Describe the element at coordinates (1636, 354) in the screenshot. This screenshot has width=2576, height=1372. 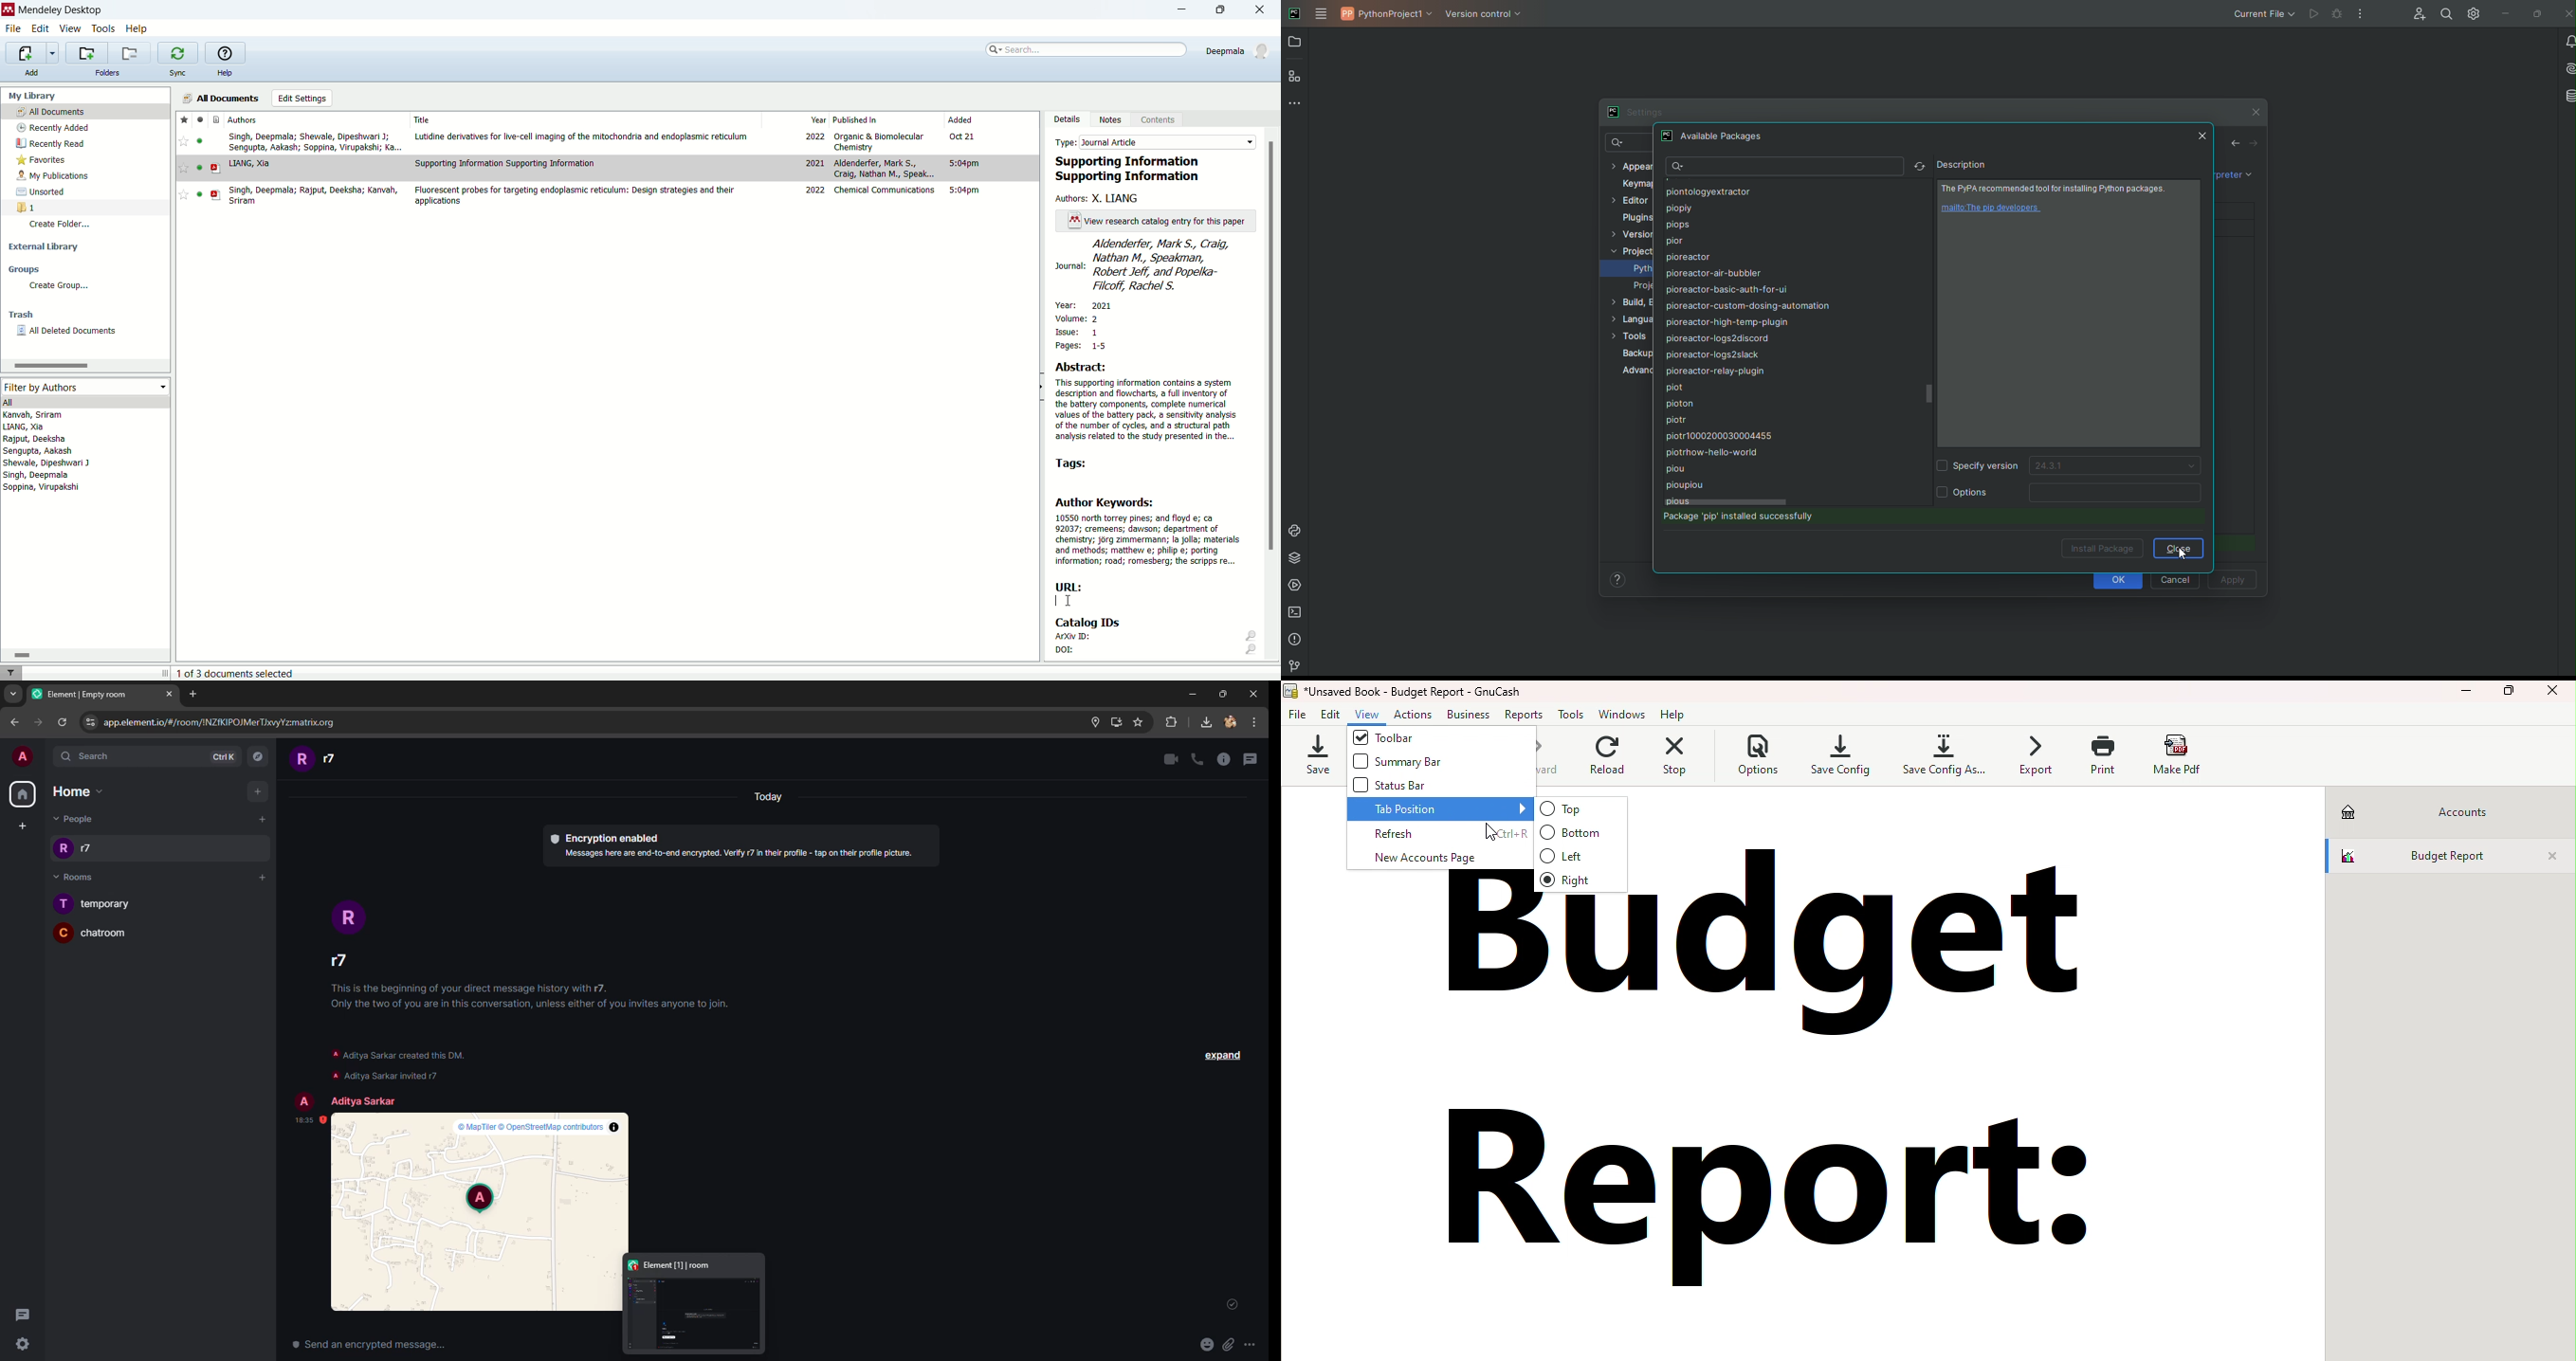
I see `Backup and Sync` at that location.